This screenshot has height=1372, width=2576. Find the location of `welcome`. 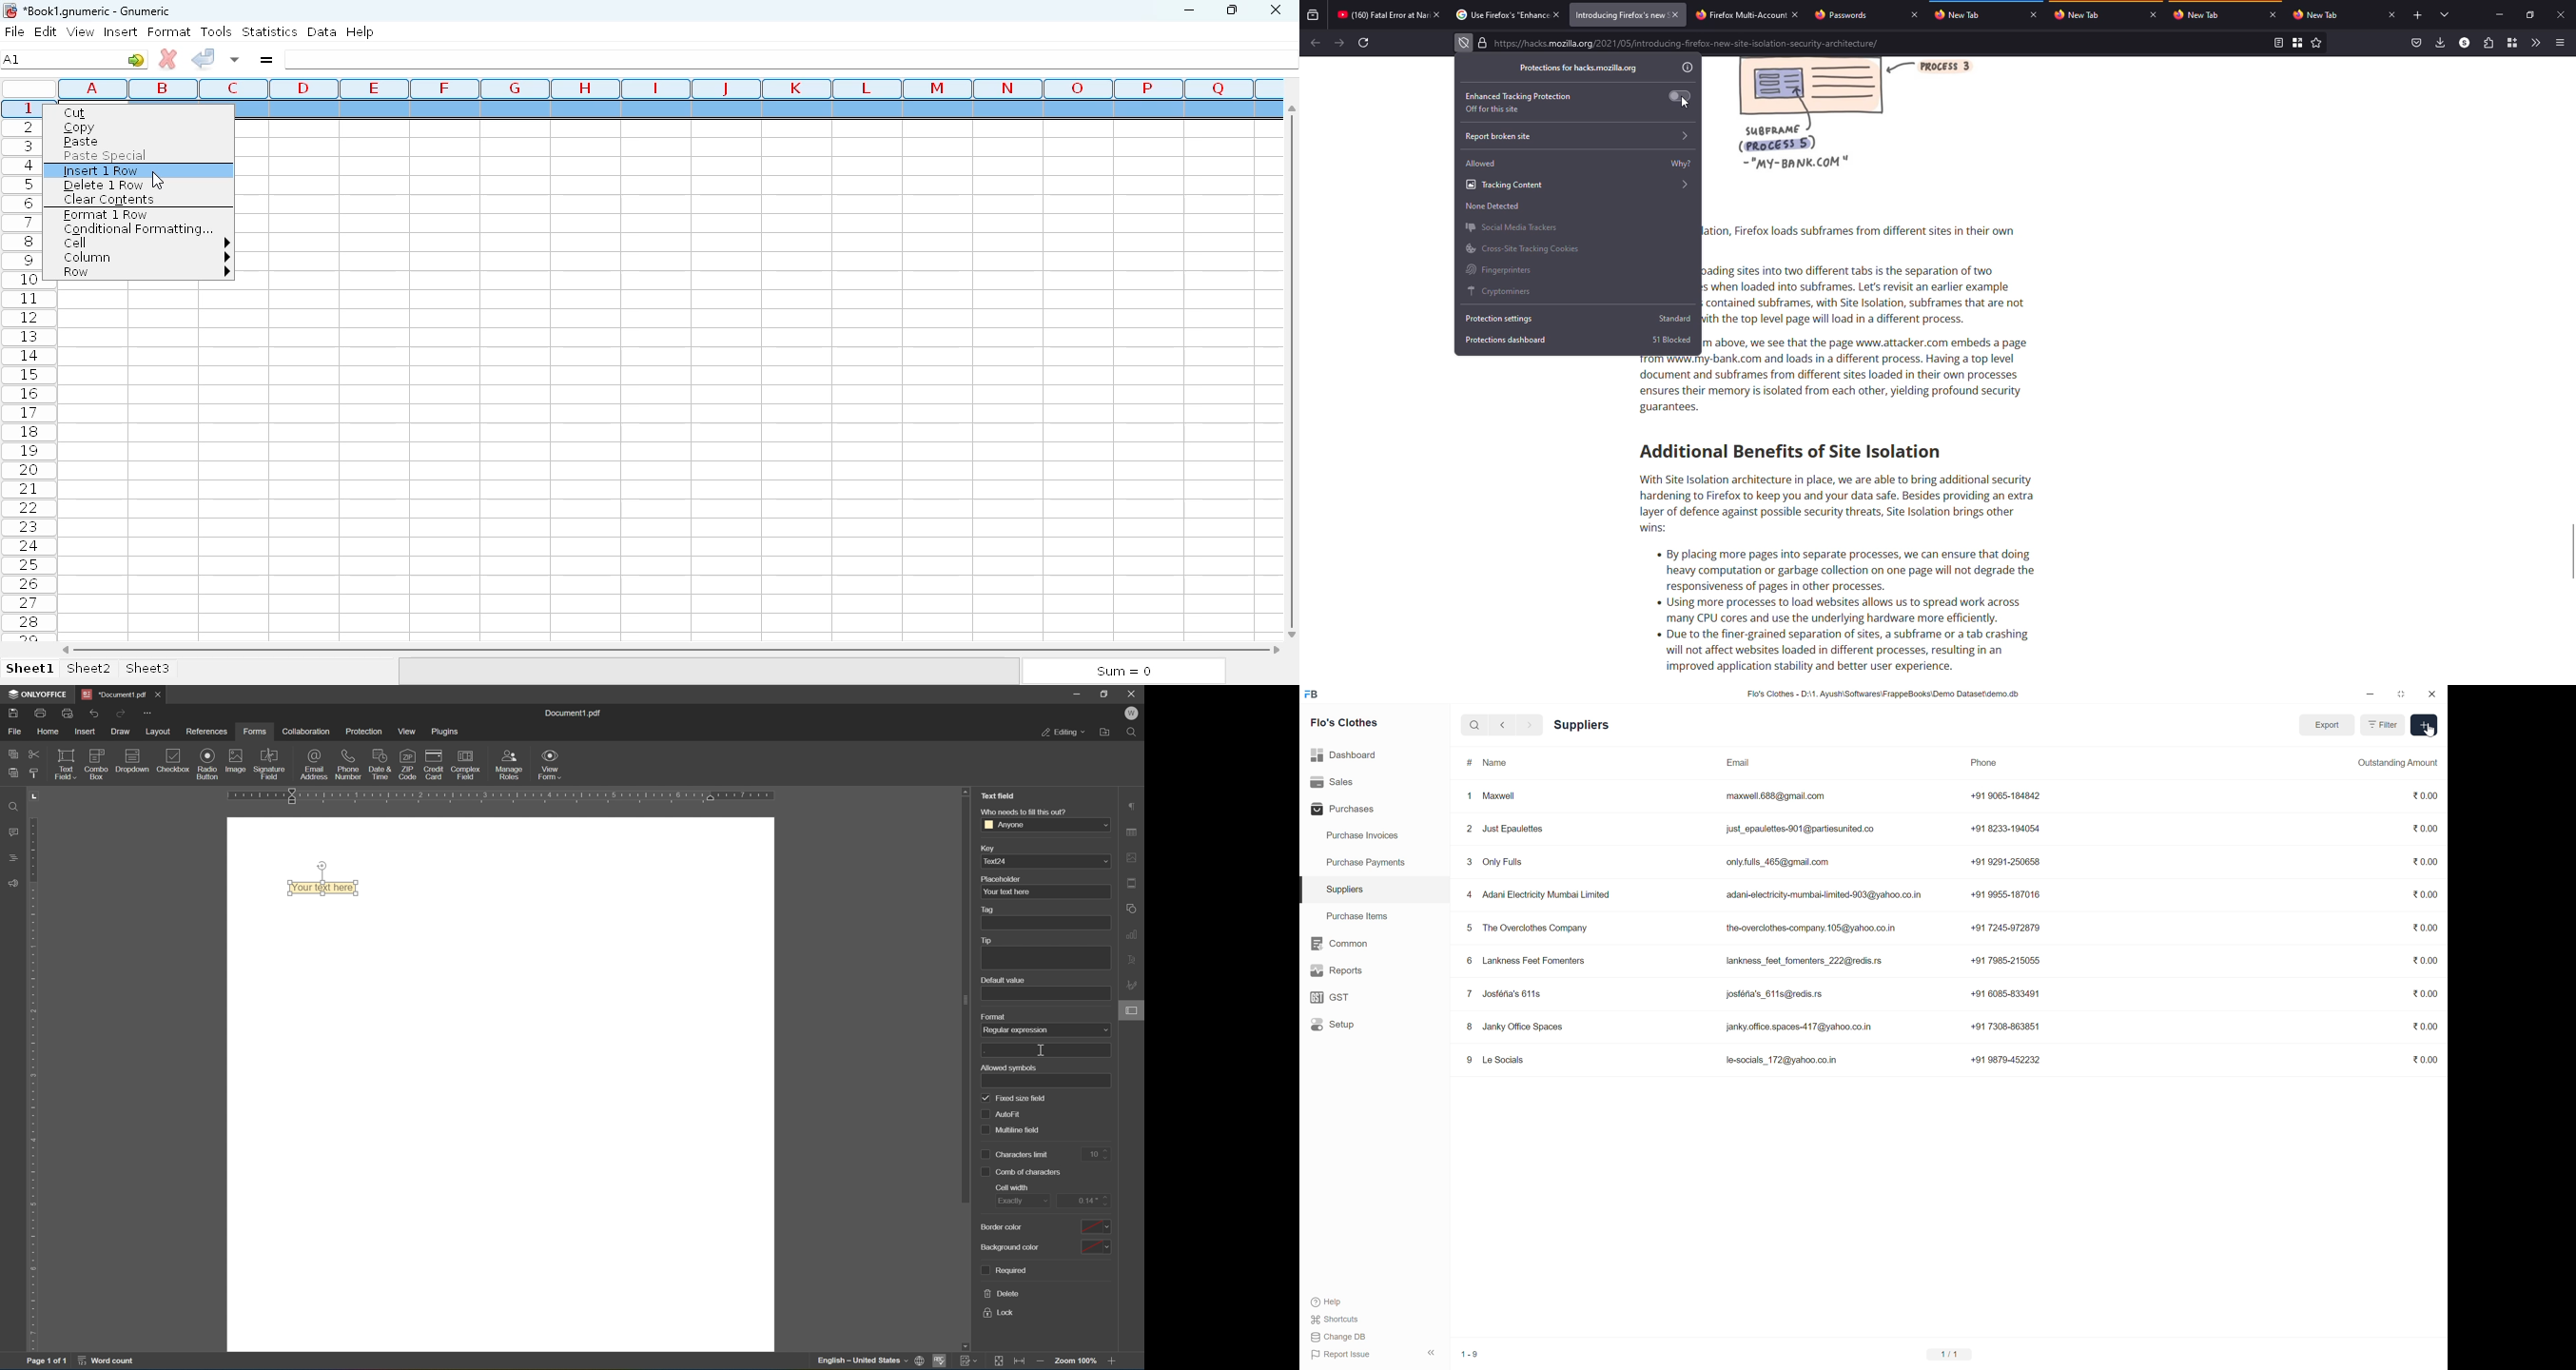

welcome is located at coordinates (1131, 714).